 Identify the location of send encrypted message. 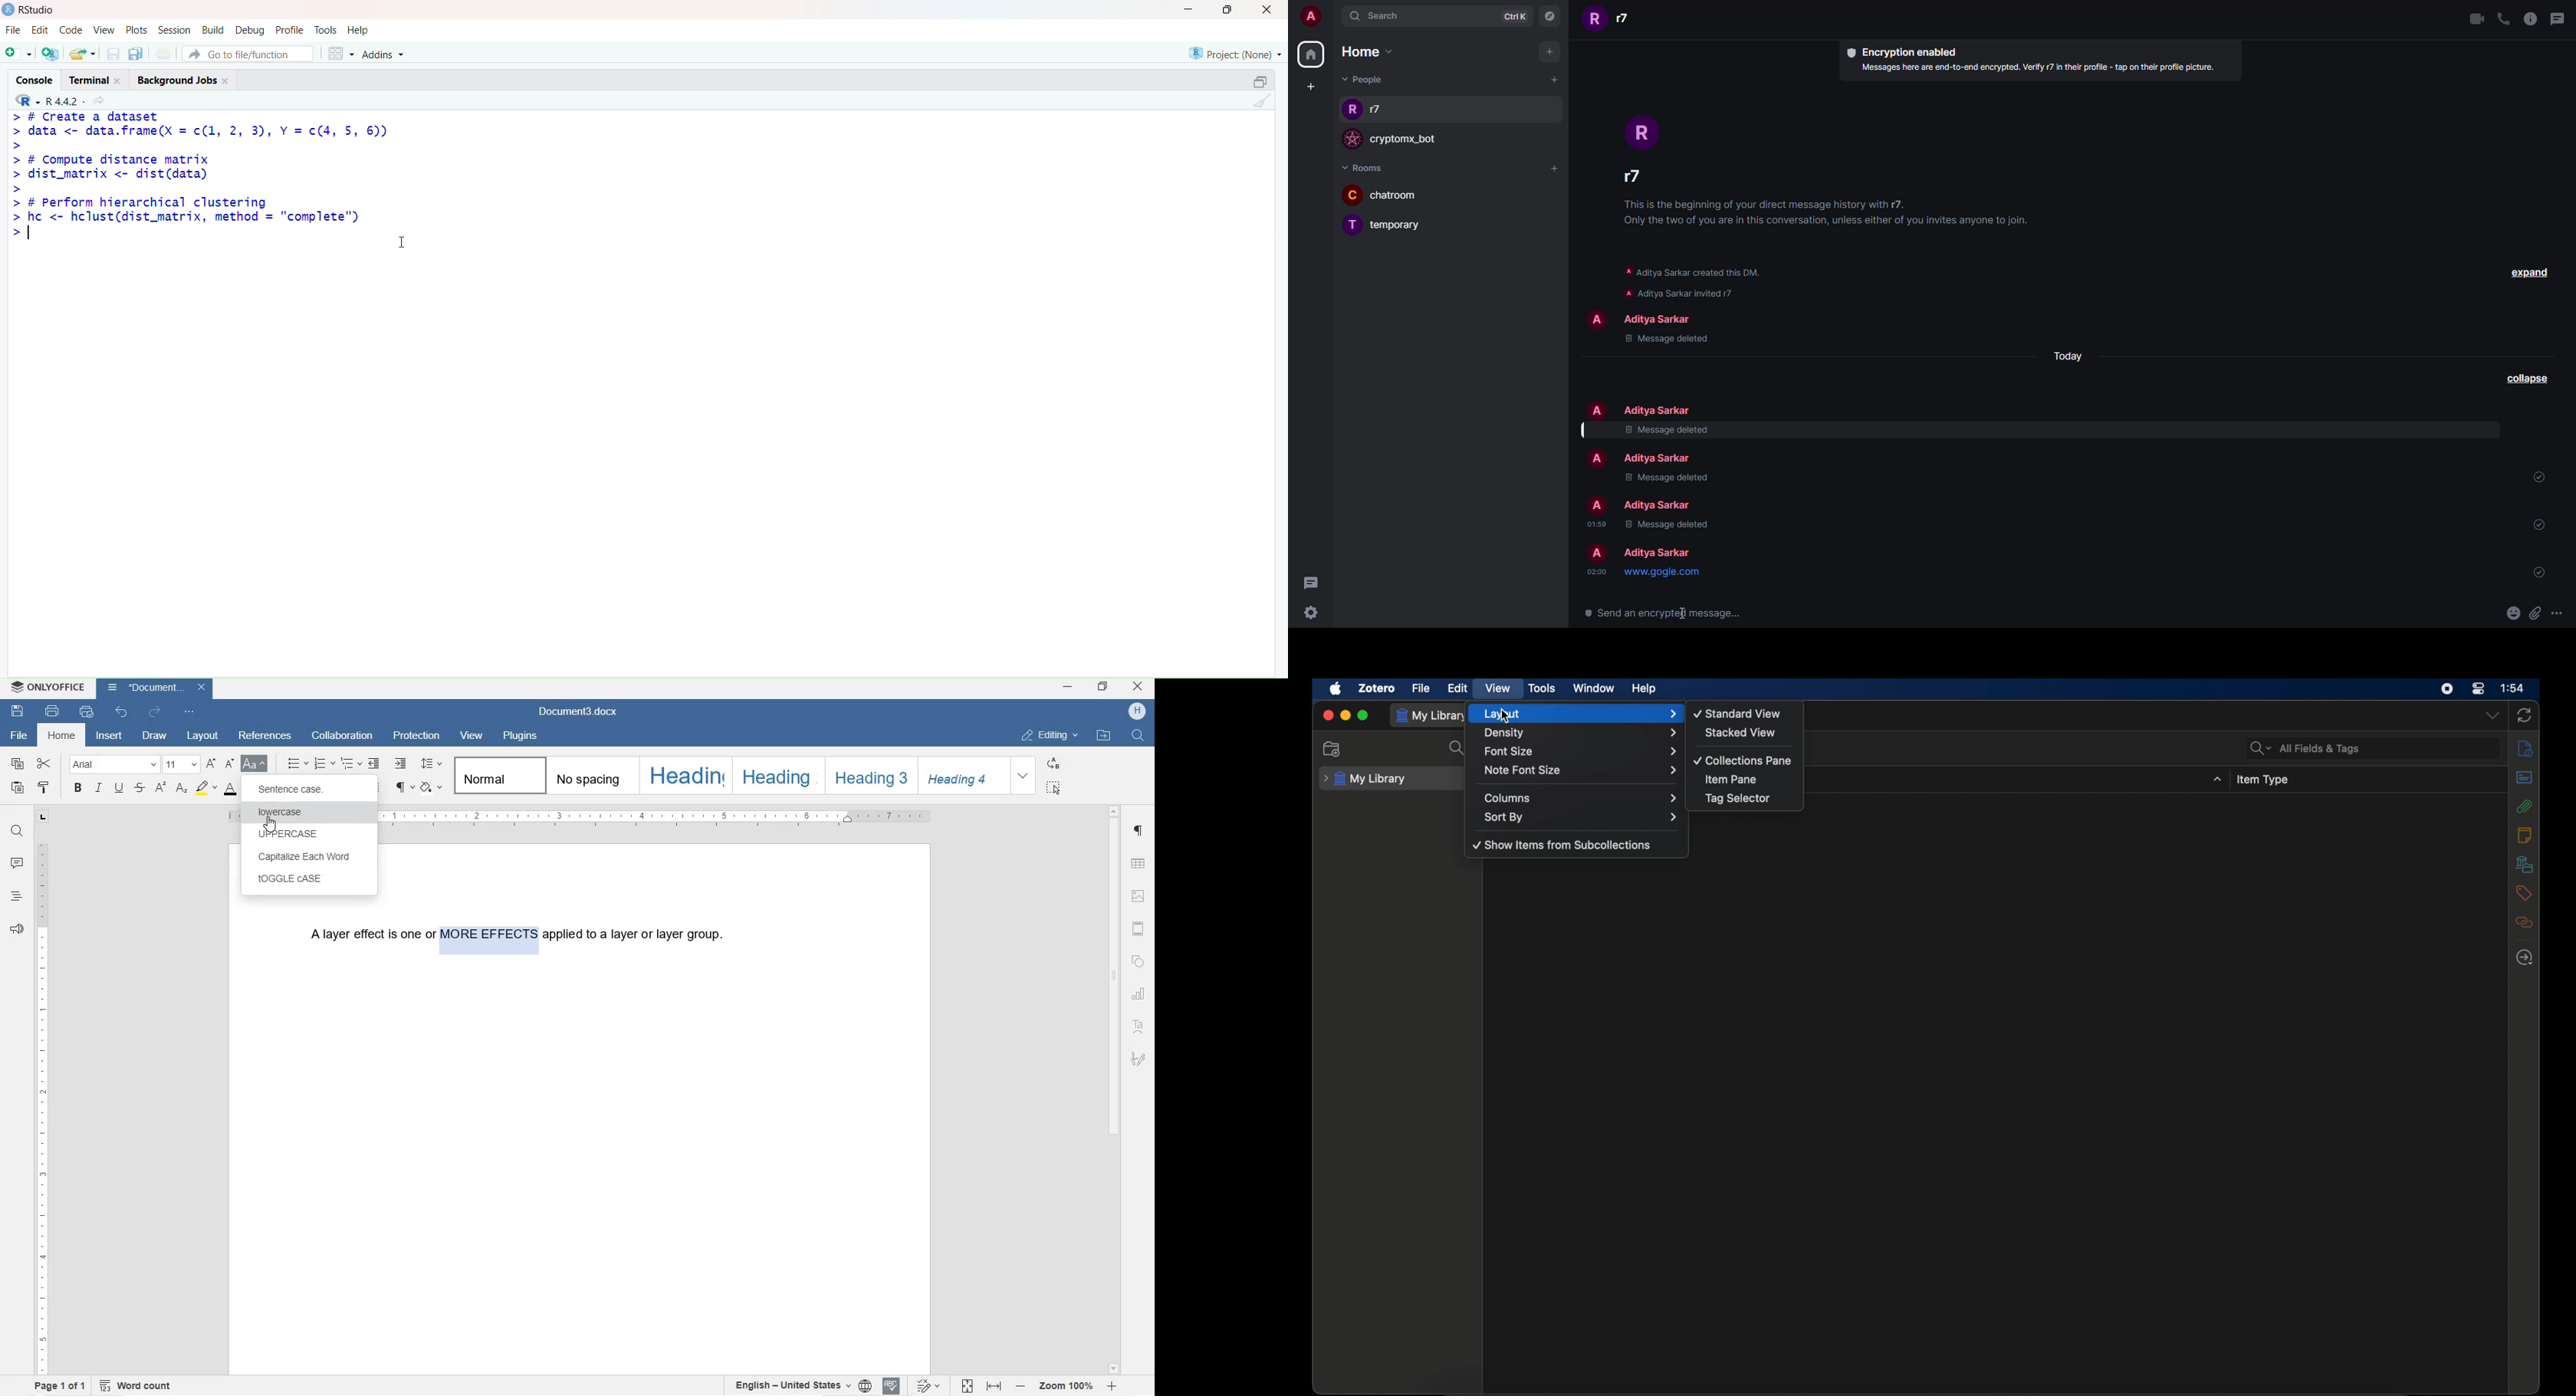
(1656, 612).